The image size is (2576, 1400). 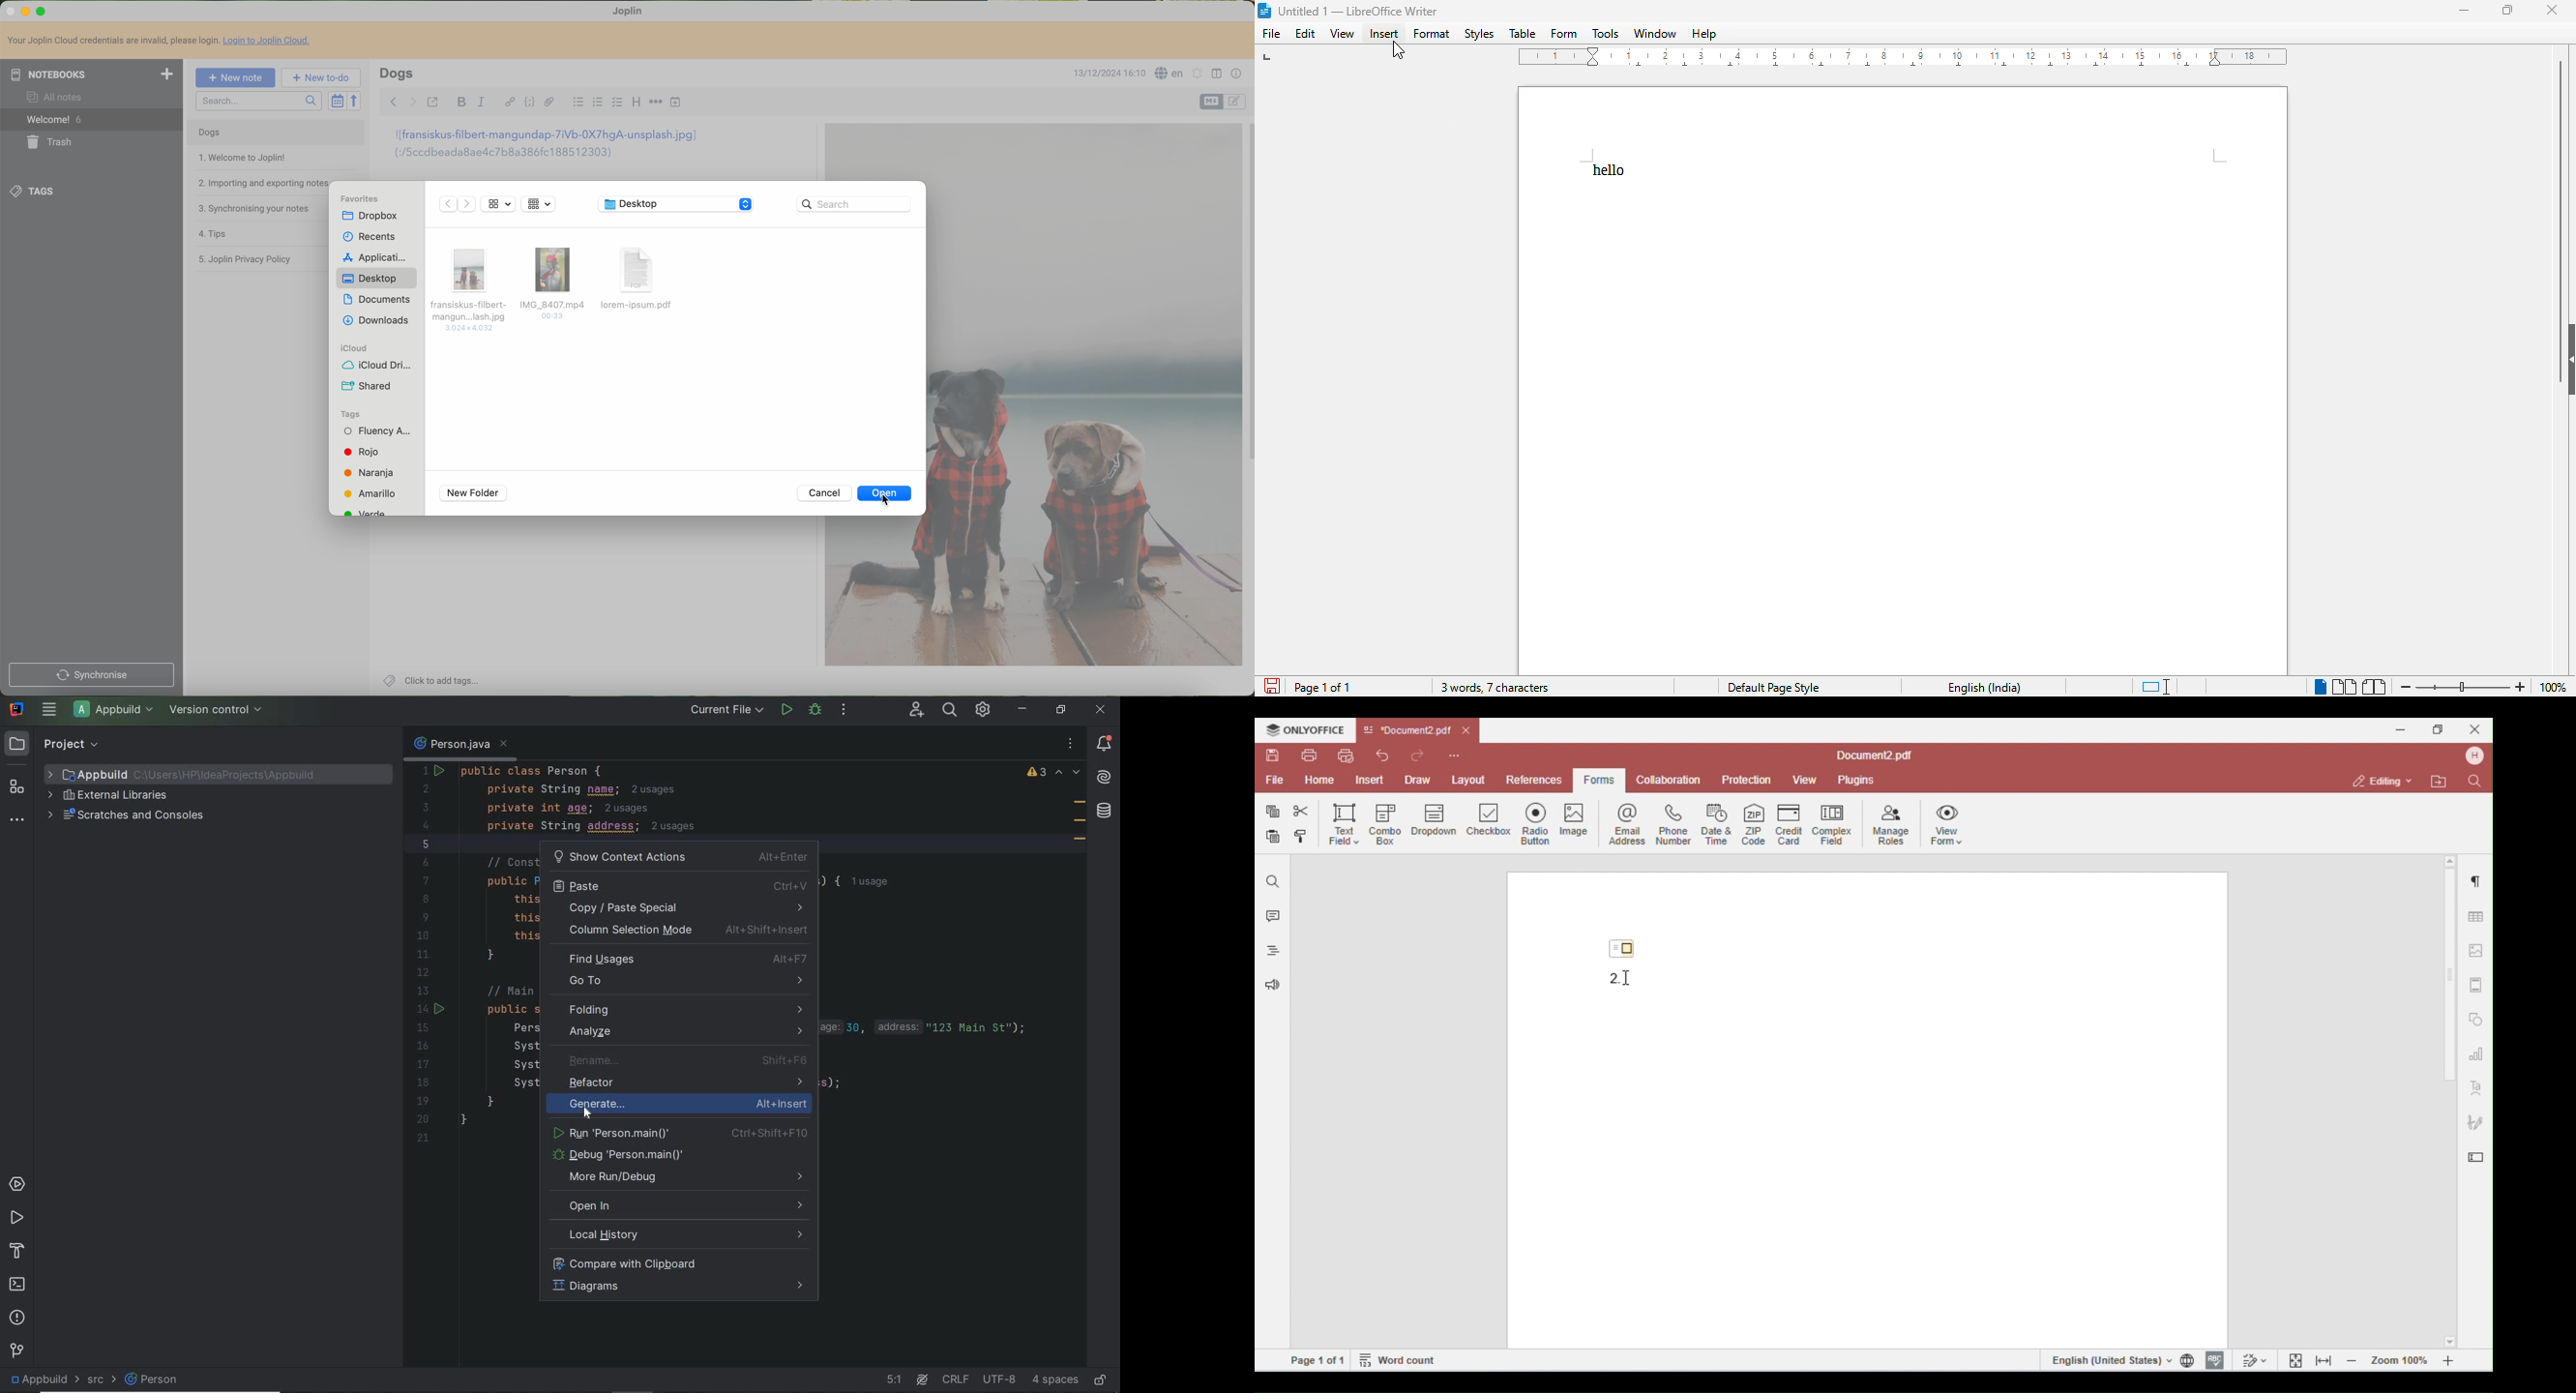 What do you see at coordinates (538, 204) in the screenshot?
I see `view of the icons` at bounding box center [538, 204].